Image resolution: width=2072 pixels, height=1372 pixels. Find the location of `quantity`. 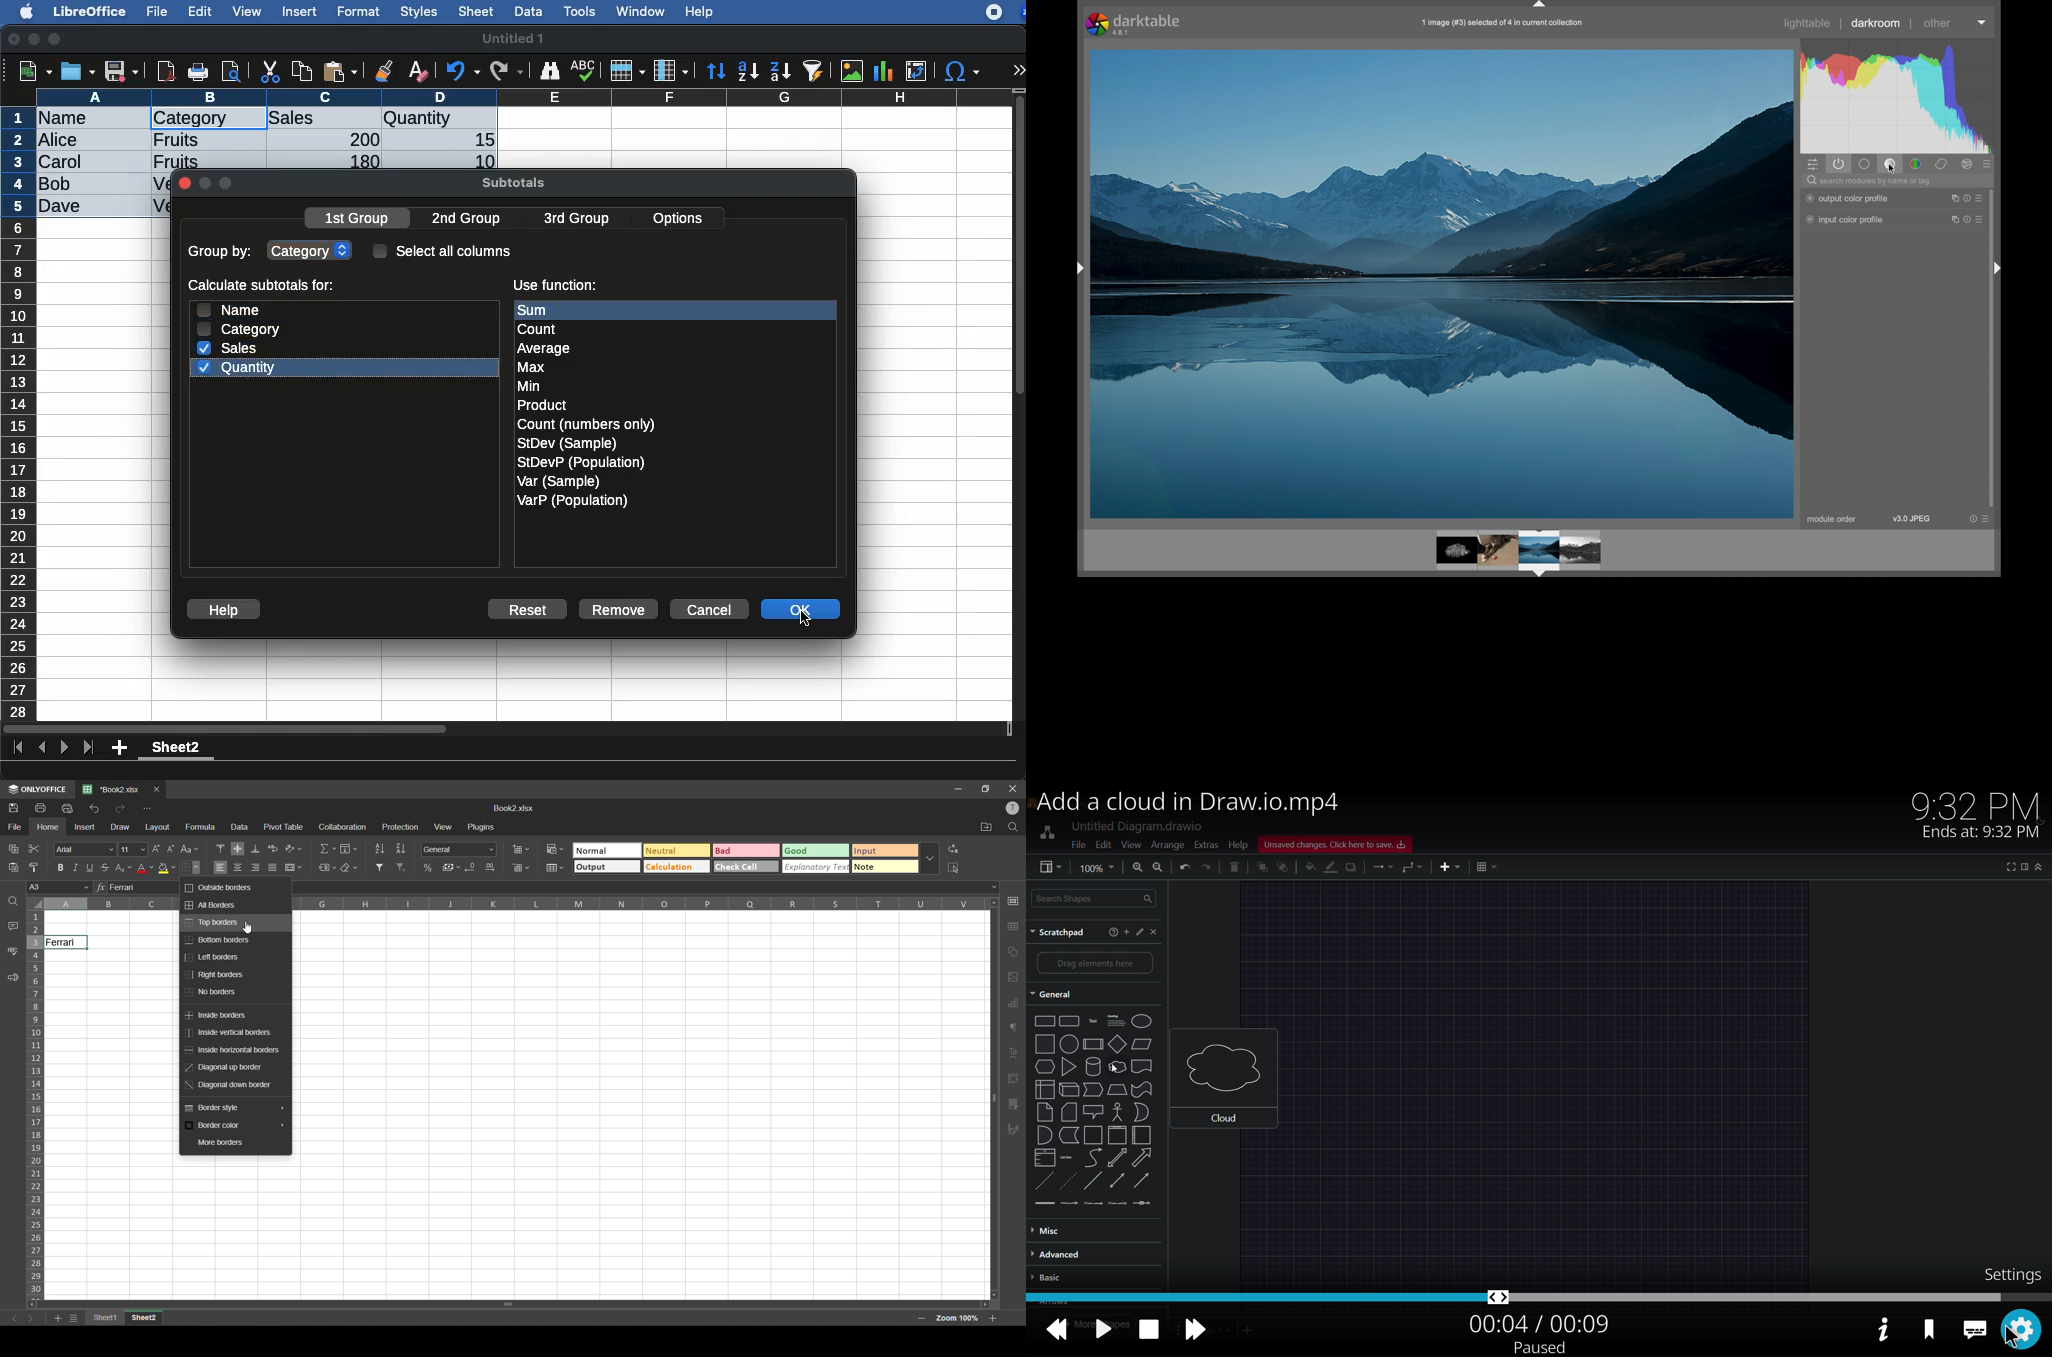

quantity is located at coordinates (439, 120).